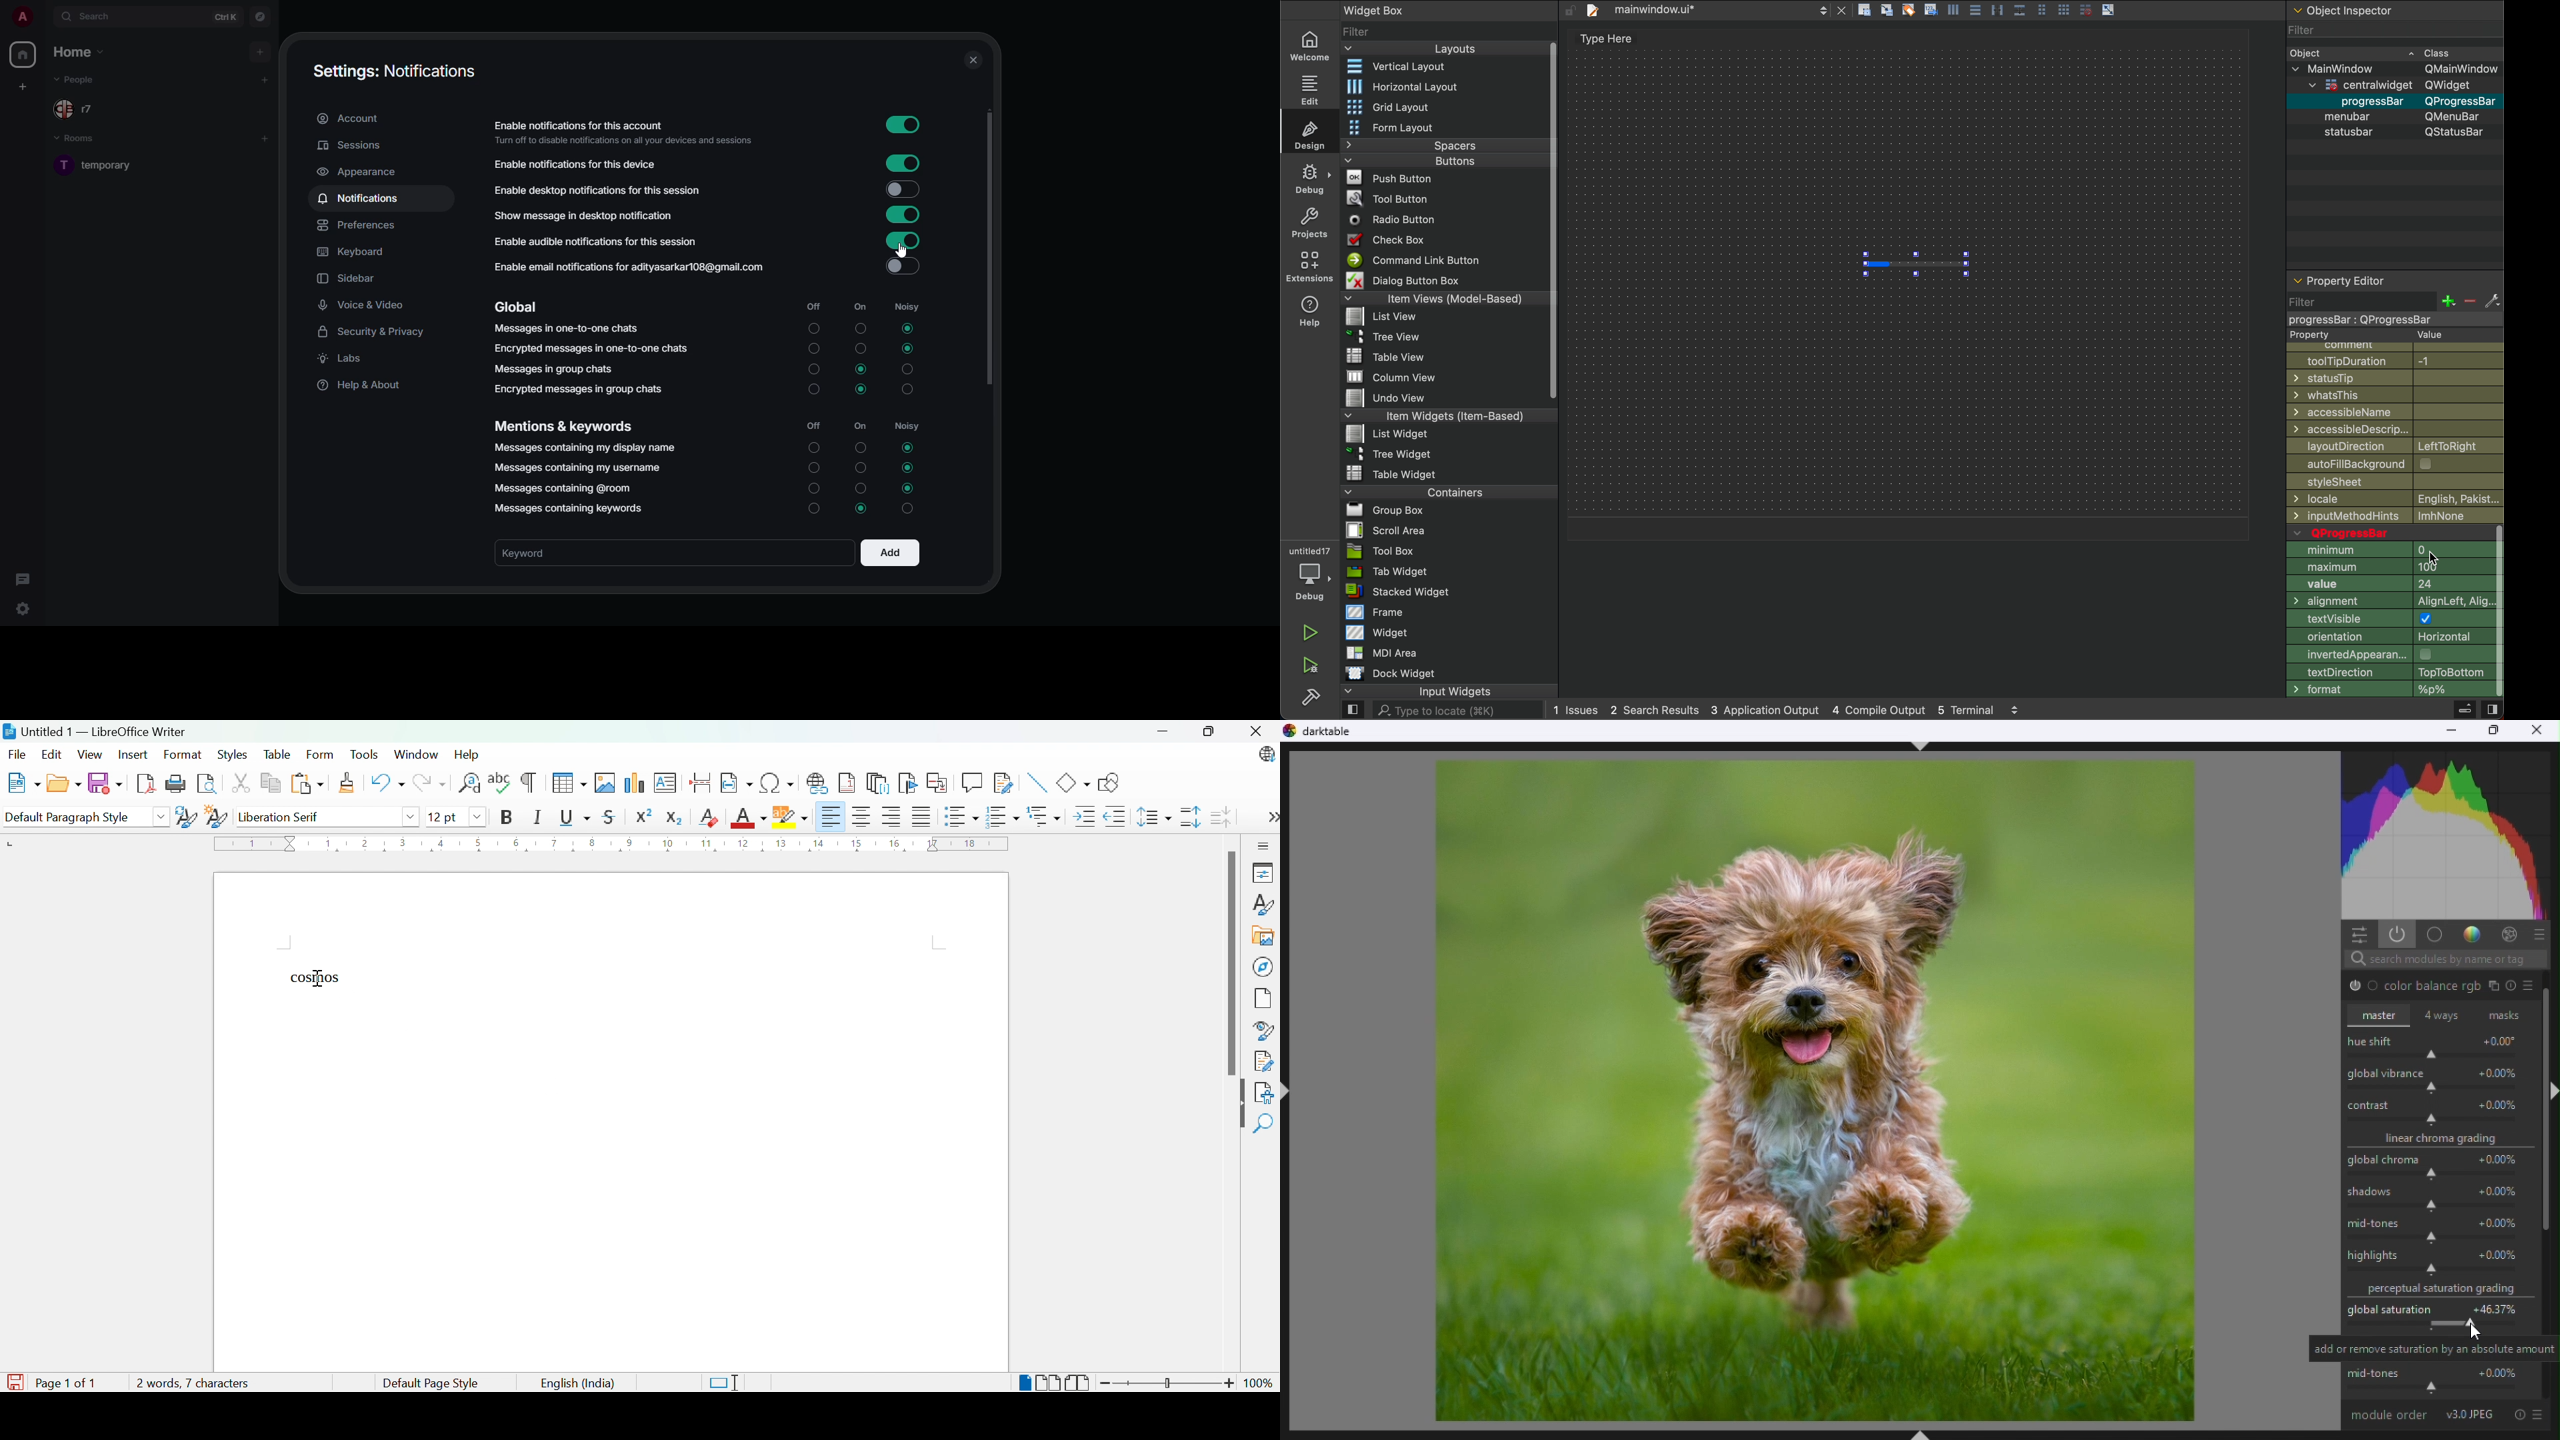 The height and width of the screenshot is (1456, 2576). What do you see at coordinates (1023, 1384) in the screenshot?
I see `Single-page view` at bounding box center [1023, 1384].